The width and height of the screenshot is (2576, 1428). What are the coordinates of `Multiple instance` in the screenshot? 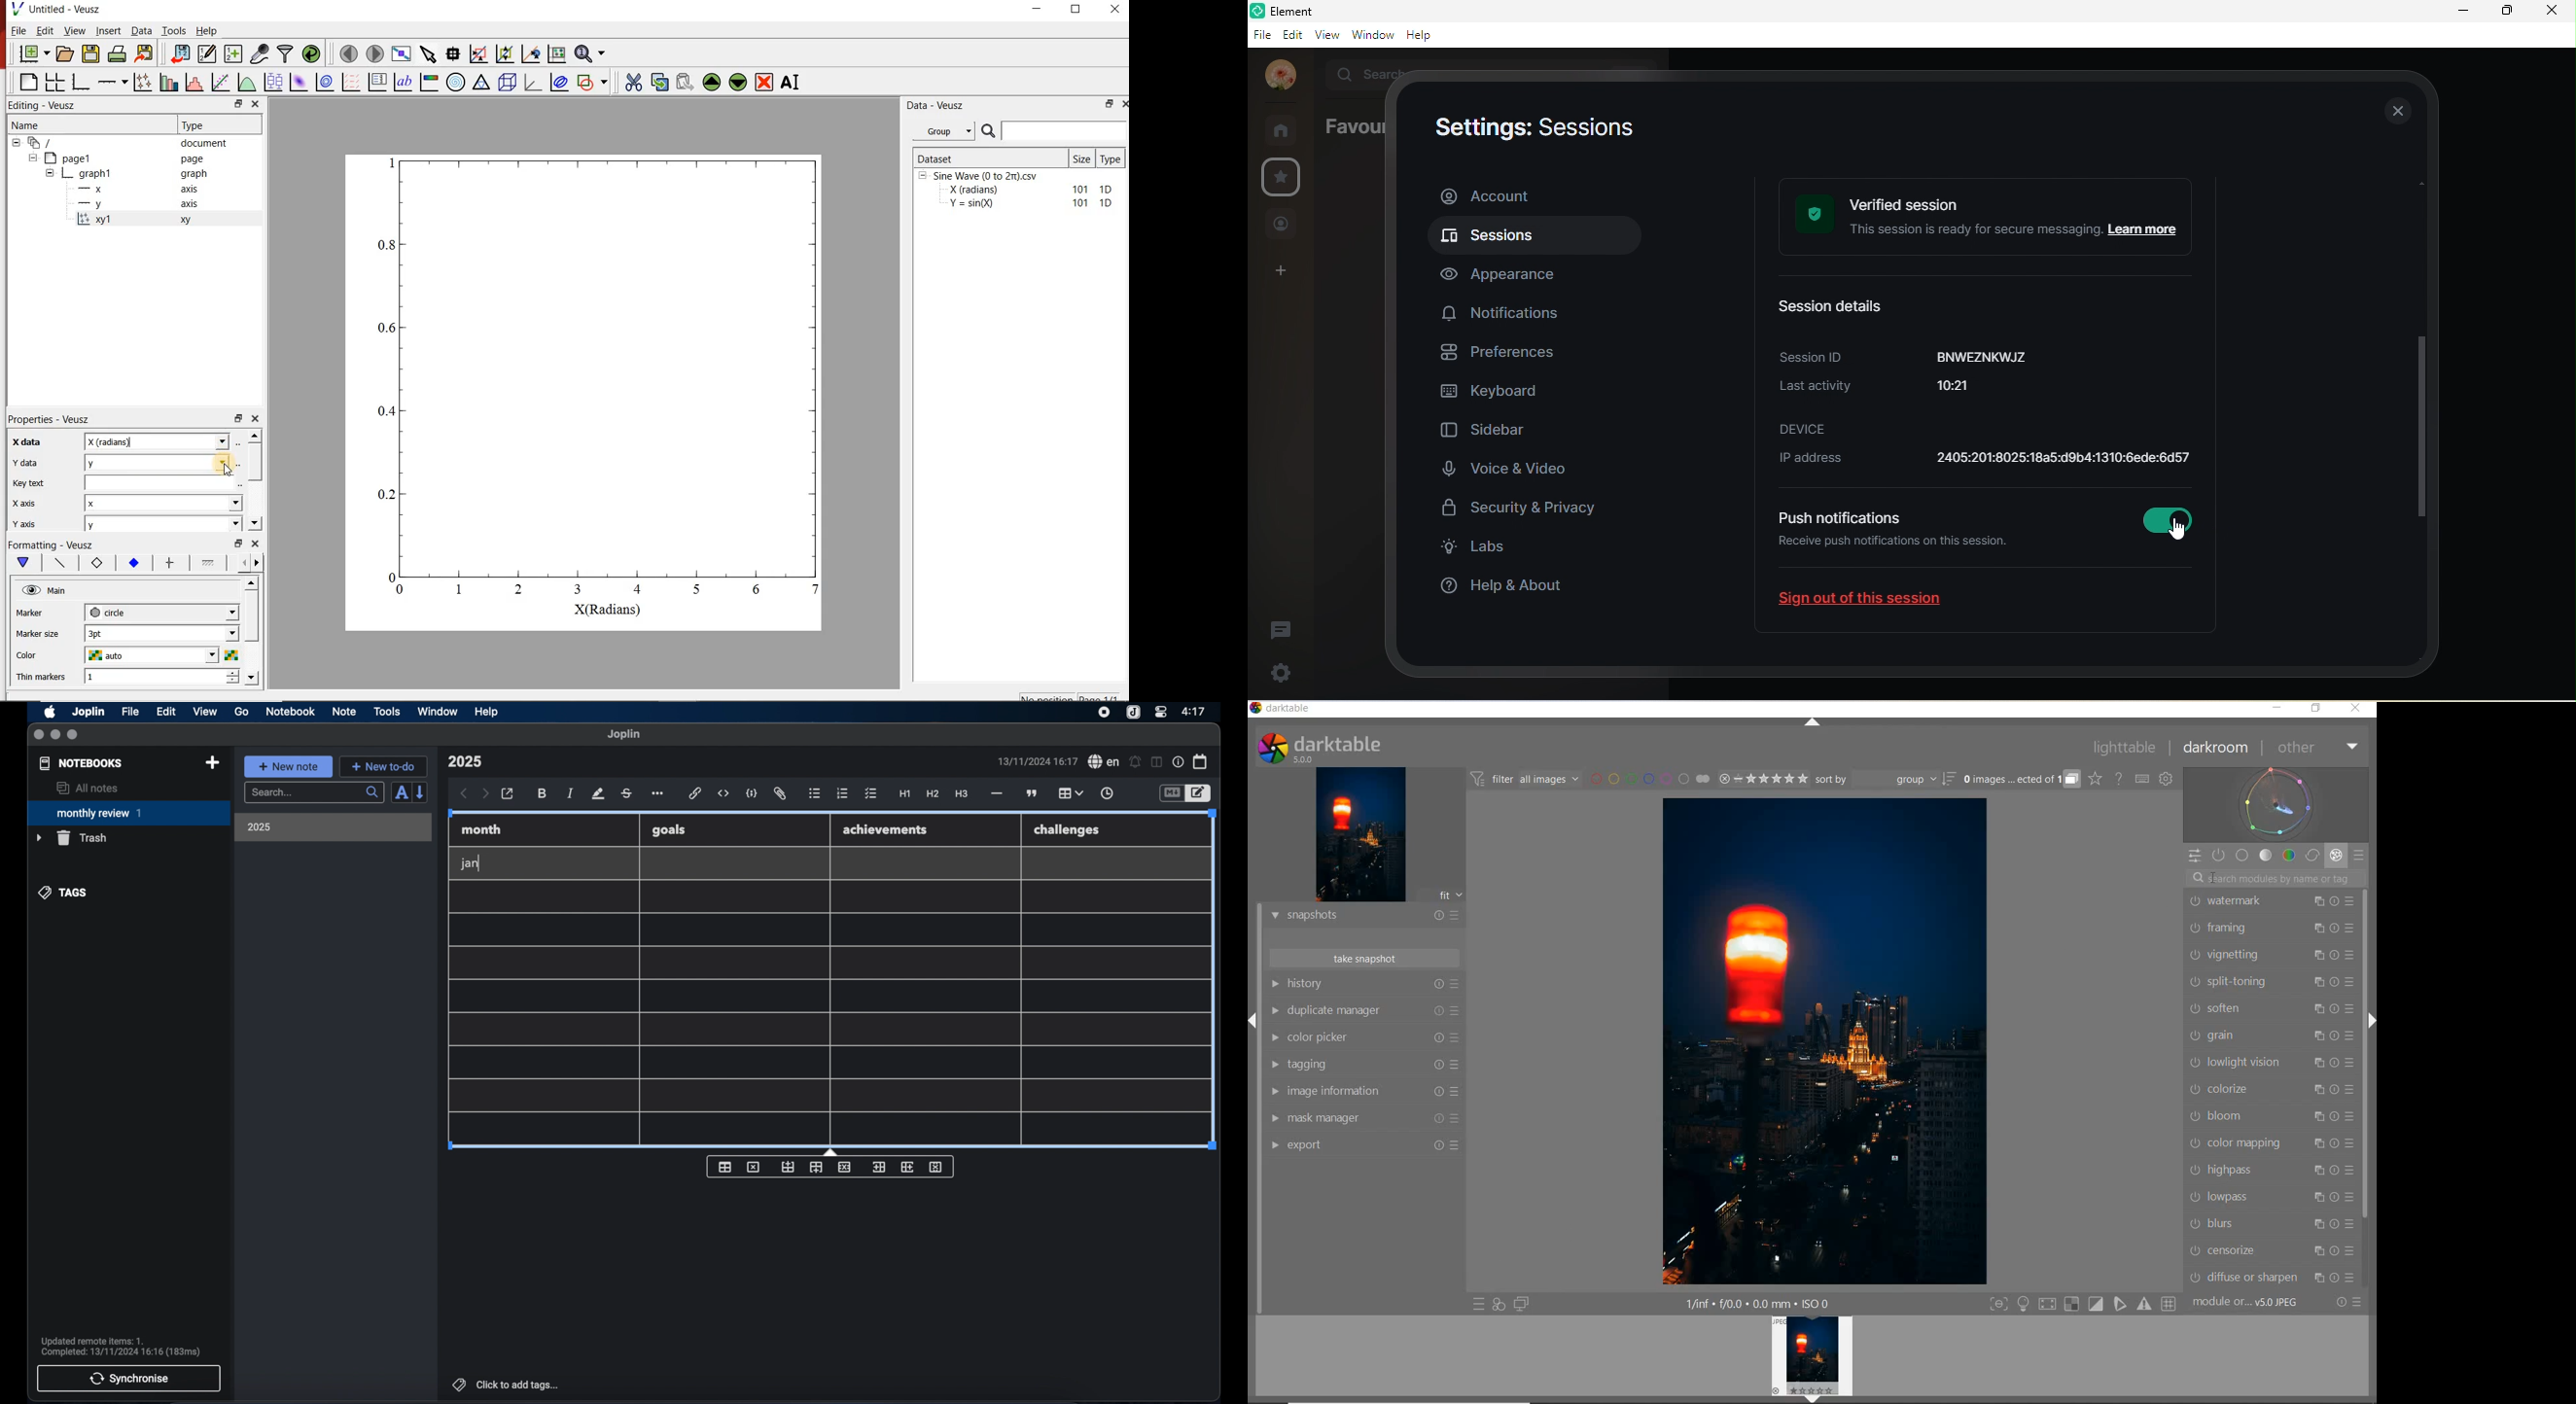 It's located at (2318, 1276).